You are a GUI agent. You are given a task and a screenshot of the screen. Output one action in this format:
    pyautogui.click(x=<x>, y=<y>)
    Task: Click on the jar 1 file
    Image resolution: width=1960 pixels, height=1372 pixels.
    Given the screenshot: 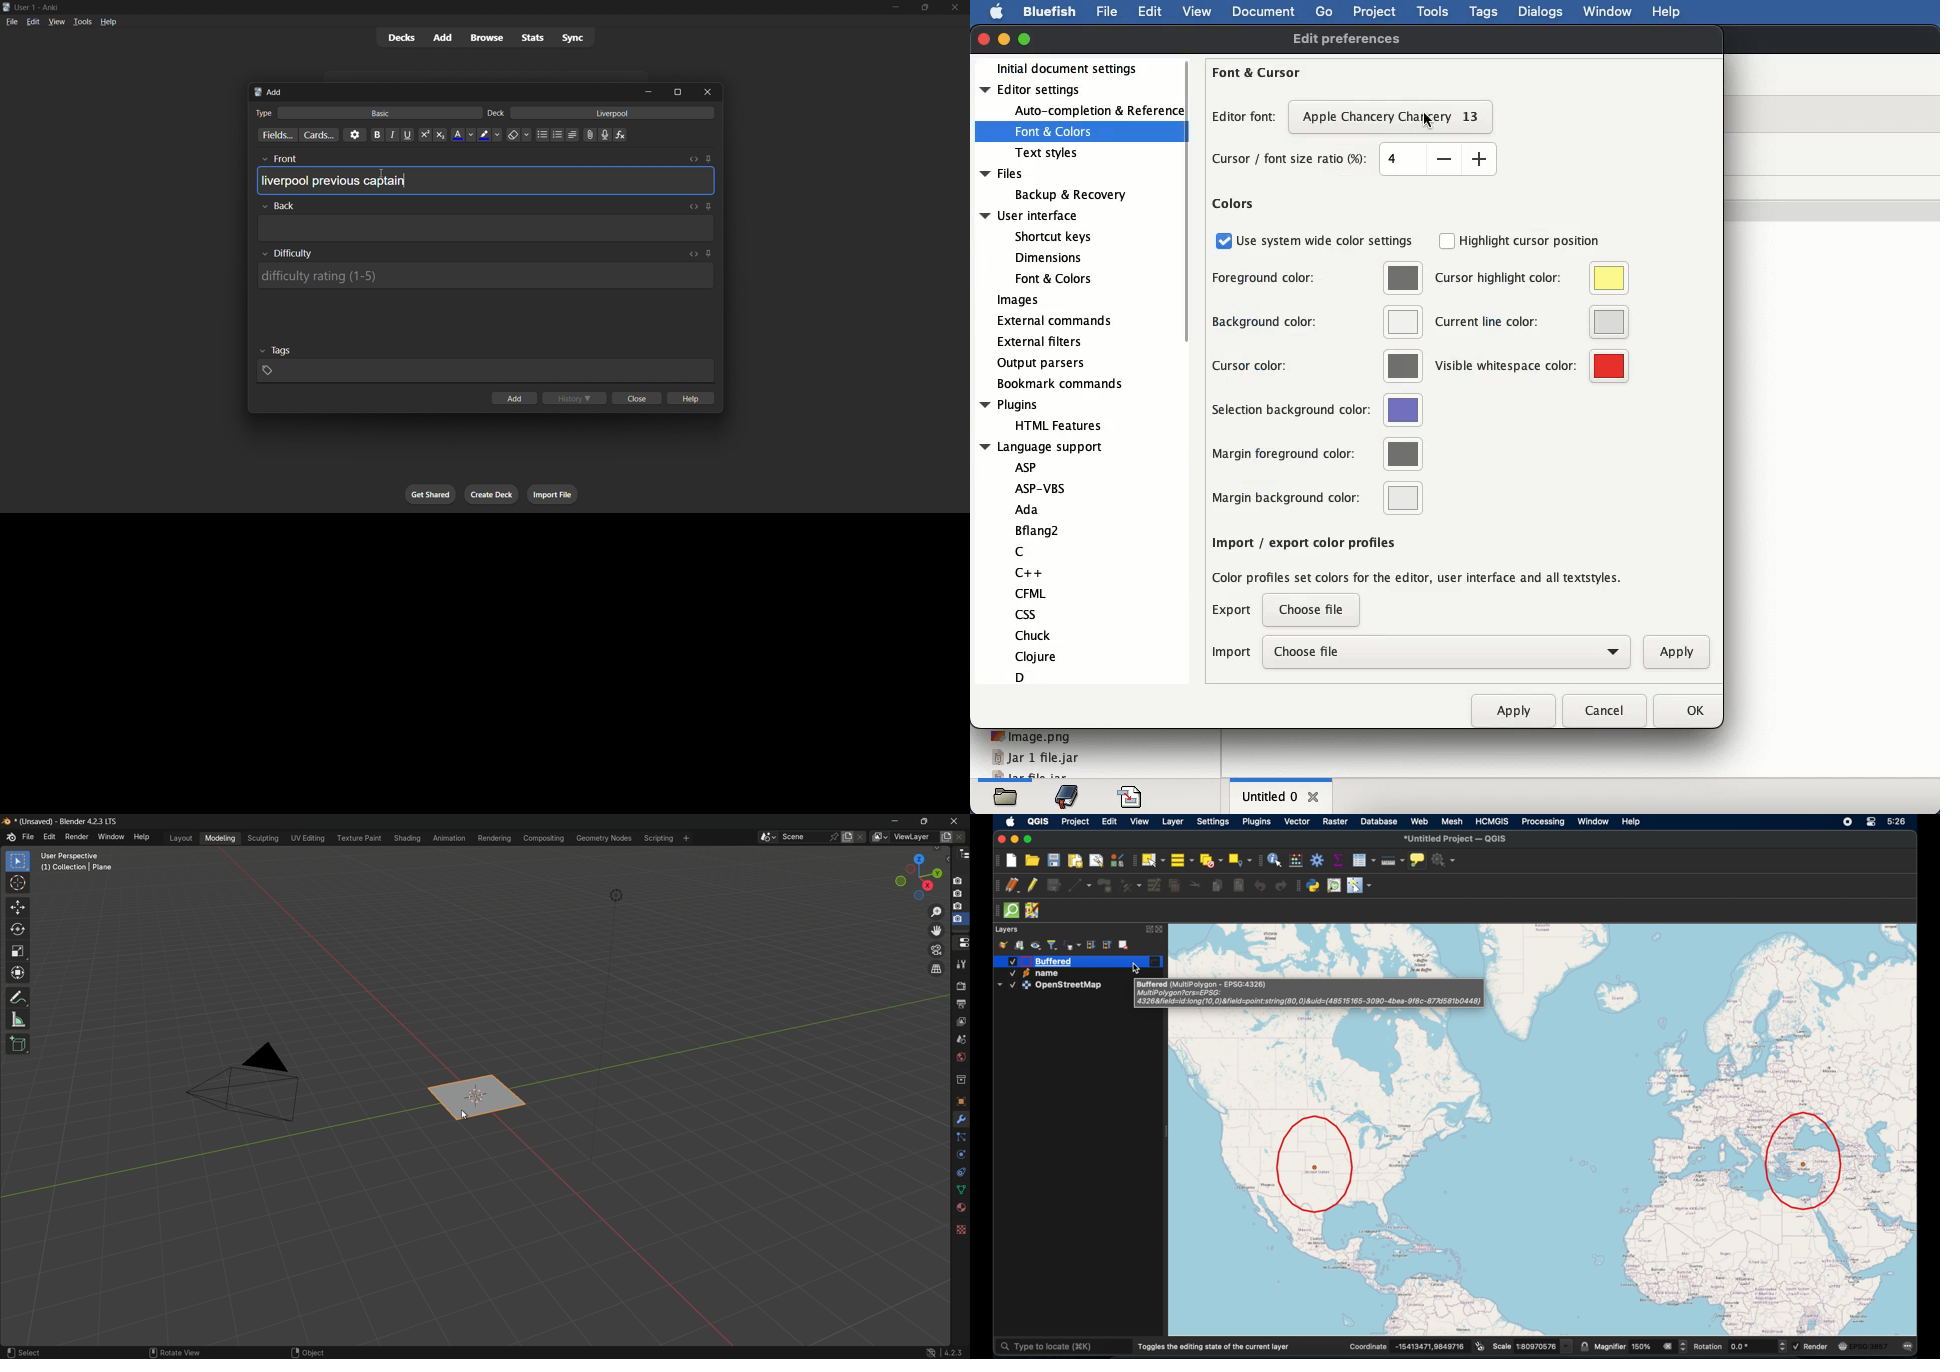 What is the action you would take?
    pyautogui.click(x=1035, y=758)
    